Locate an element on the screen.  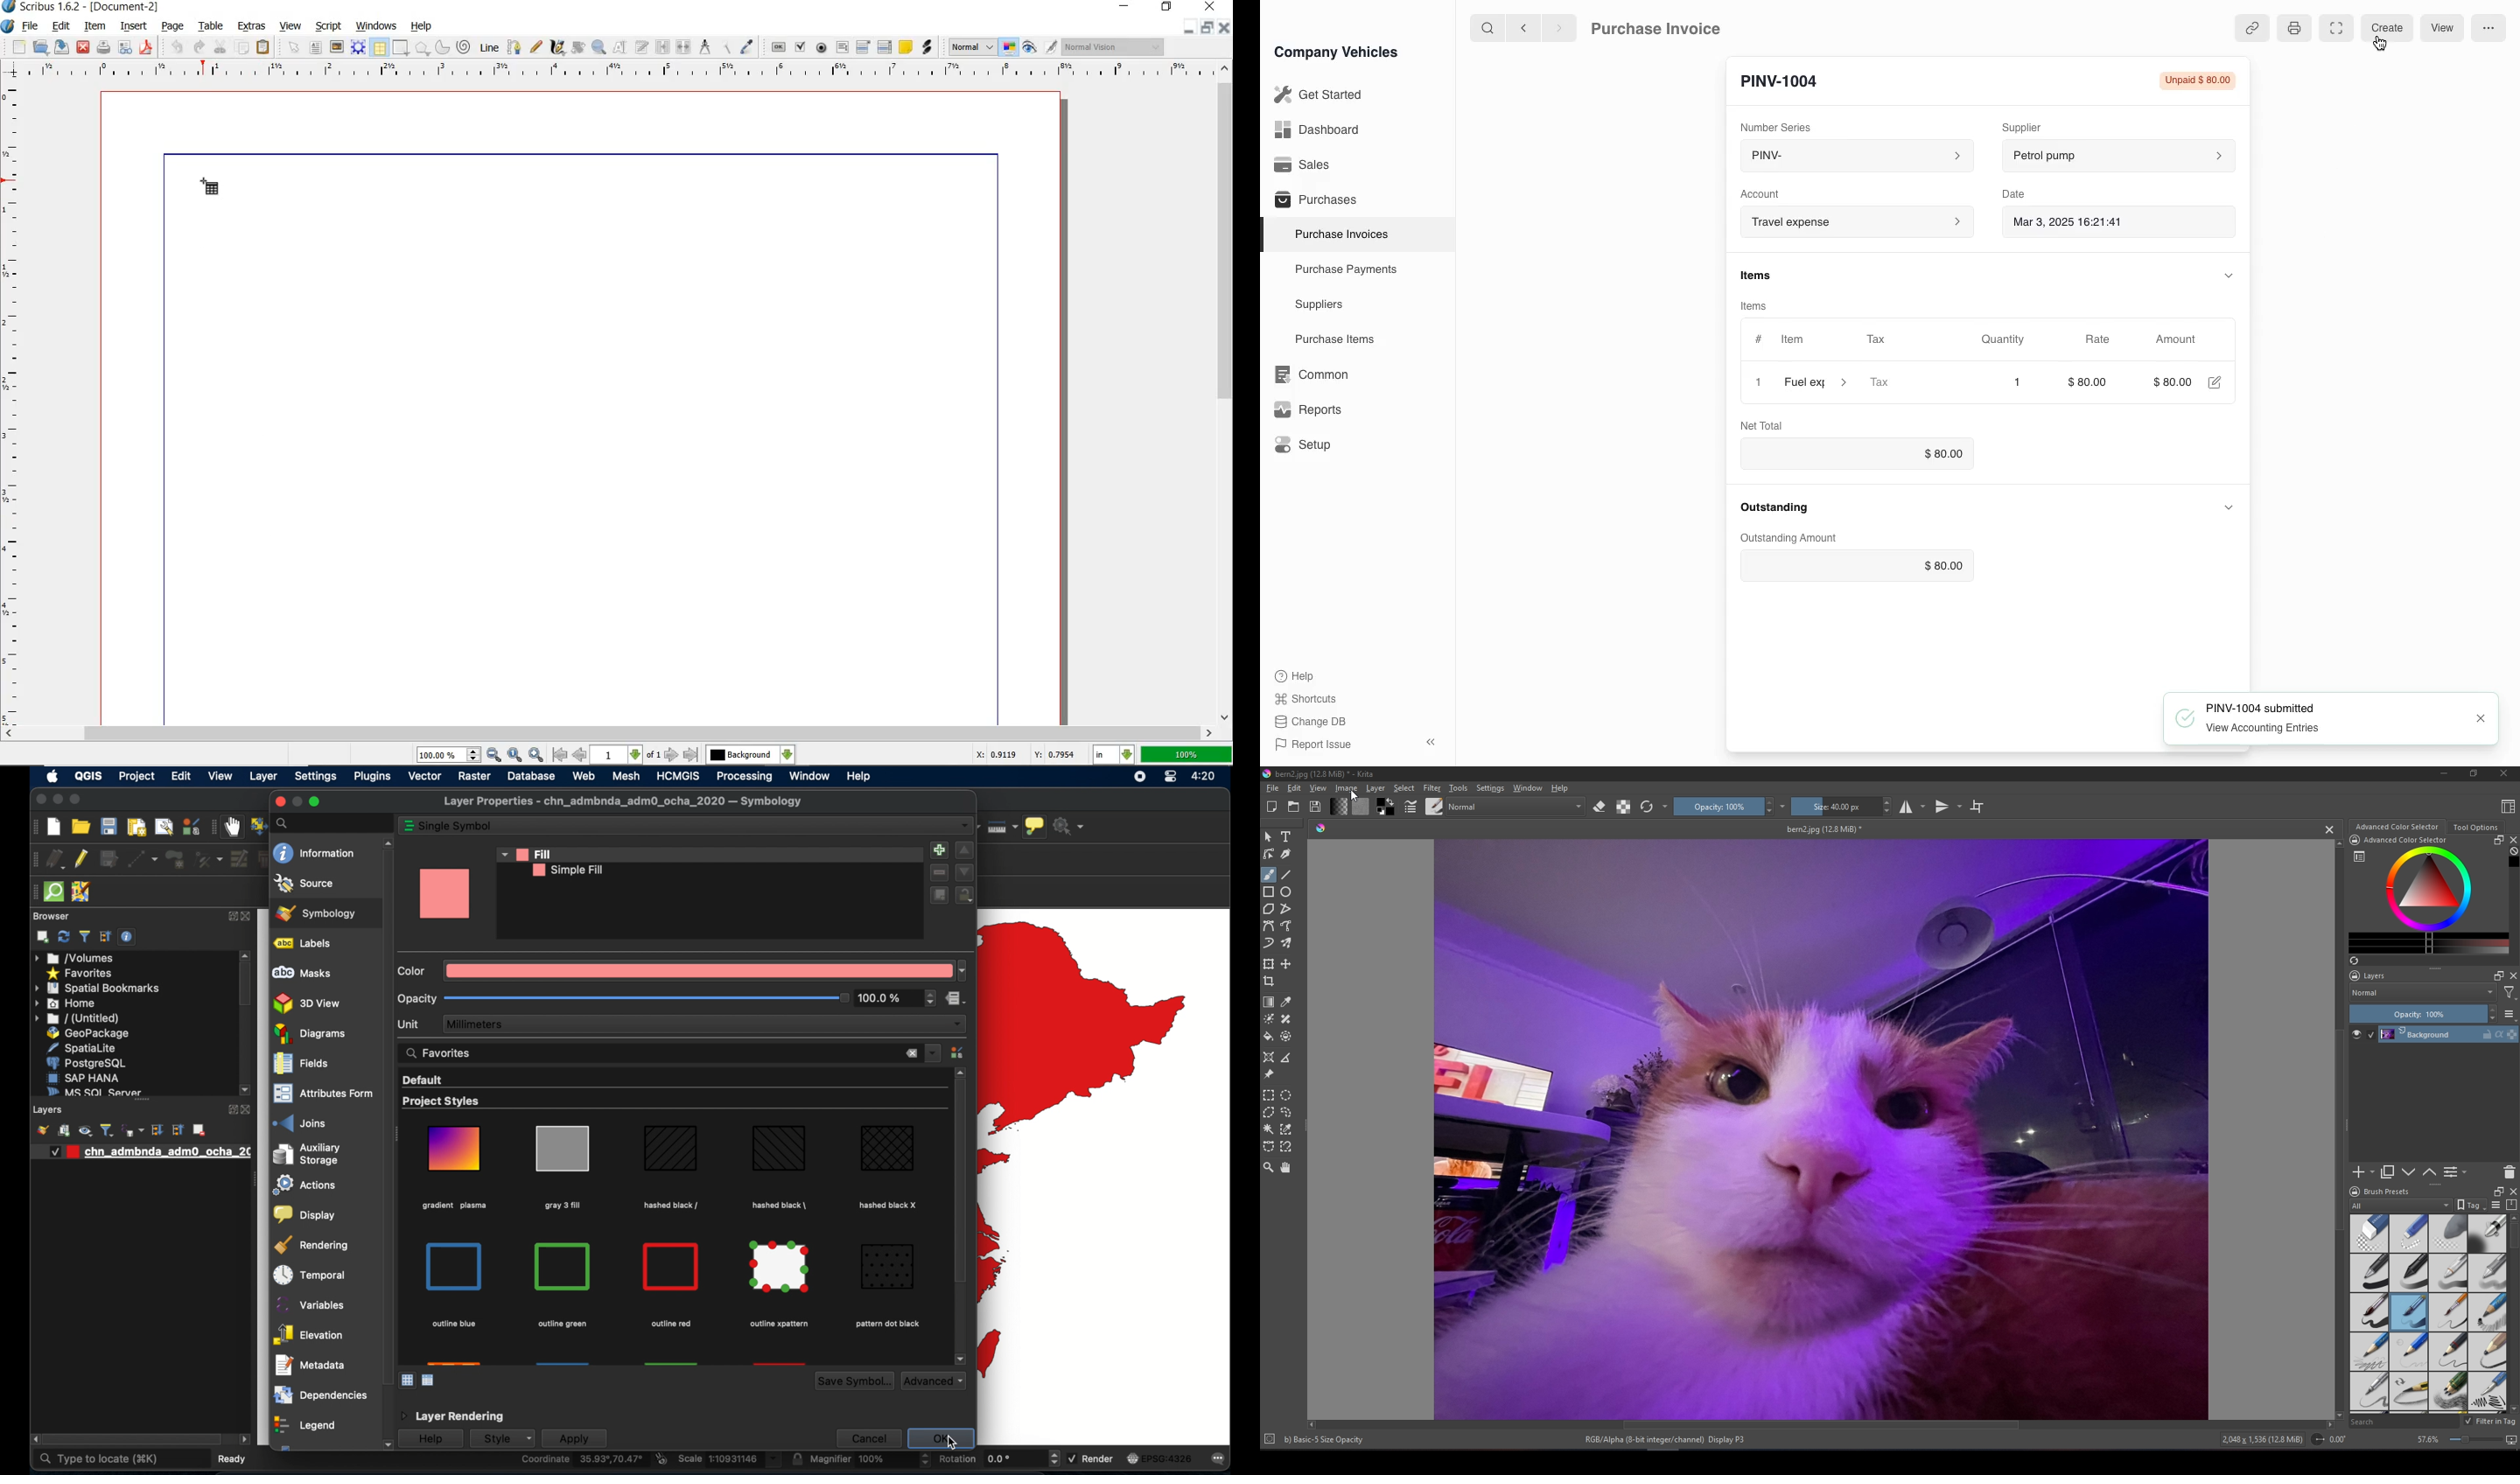
Setup is located at coordinates (1306, 445).